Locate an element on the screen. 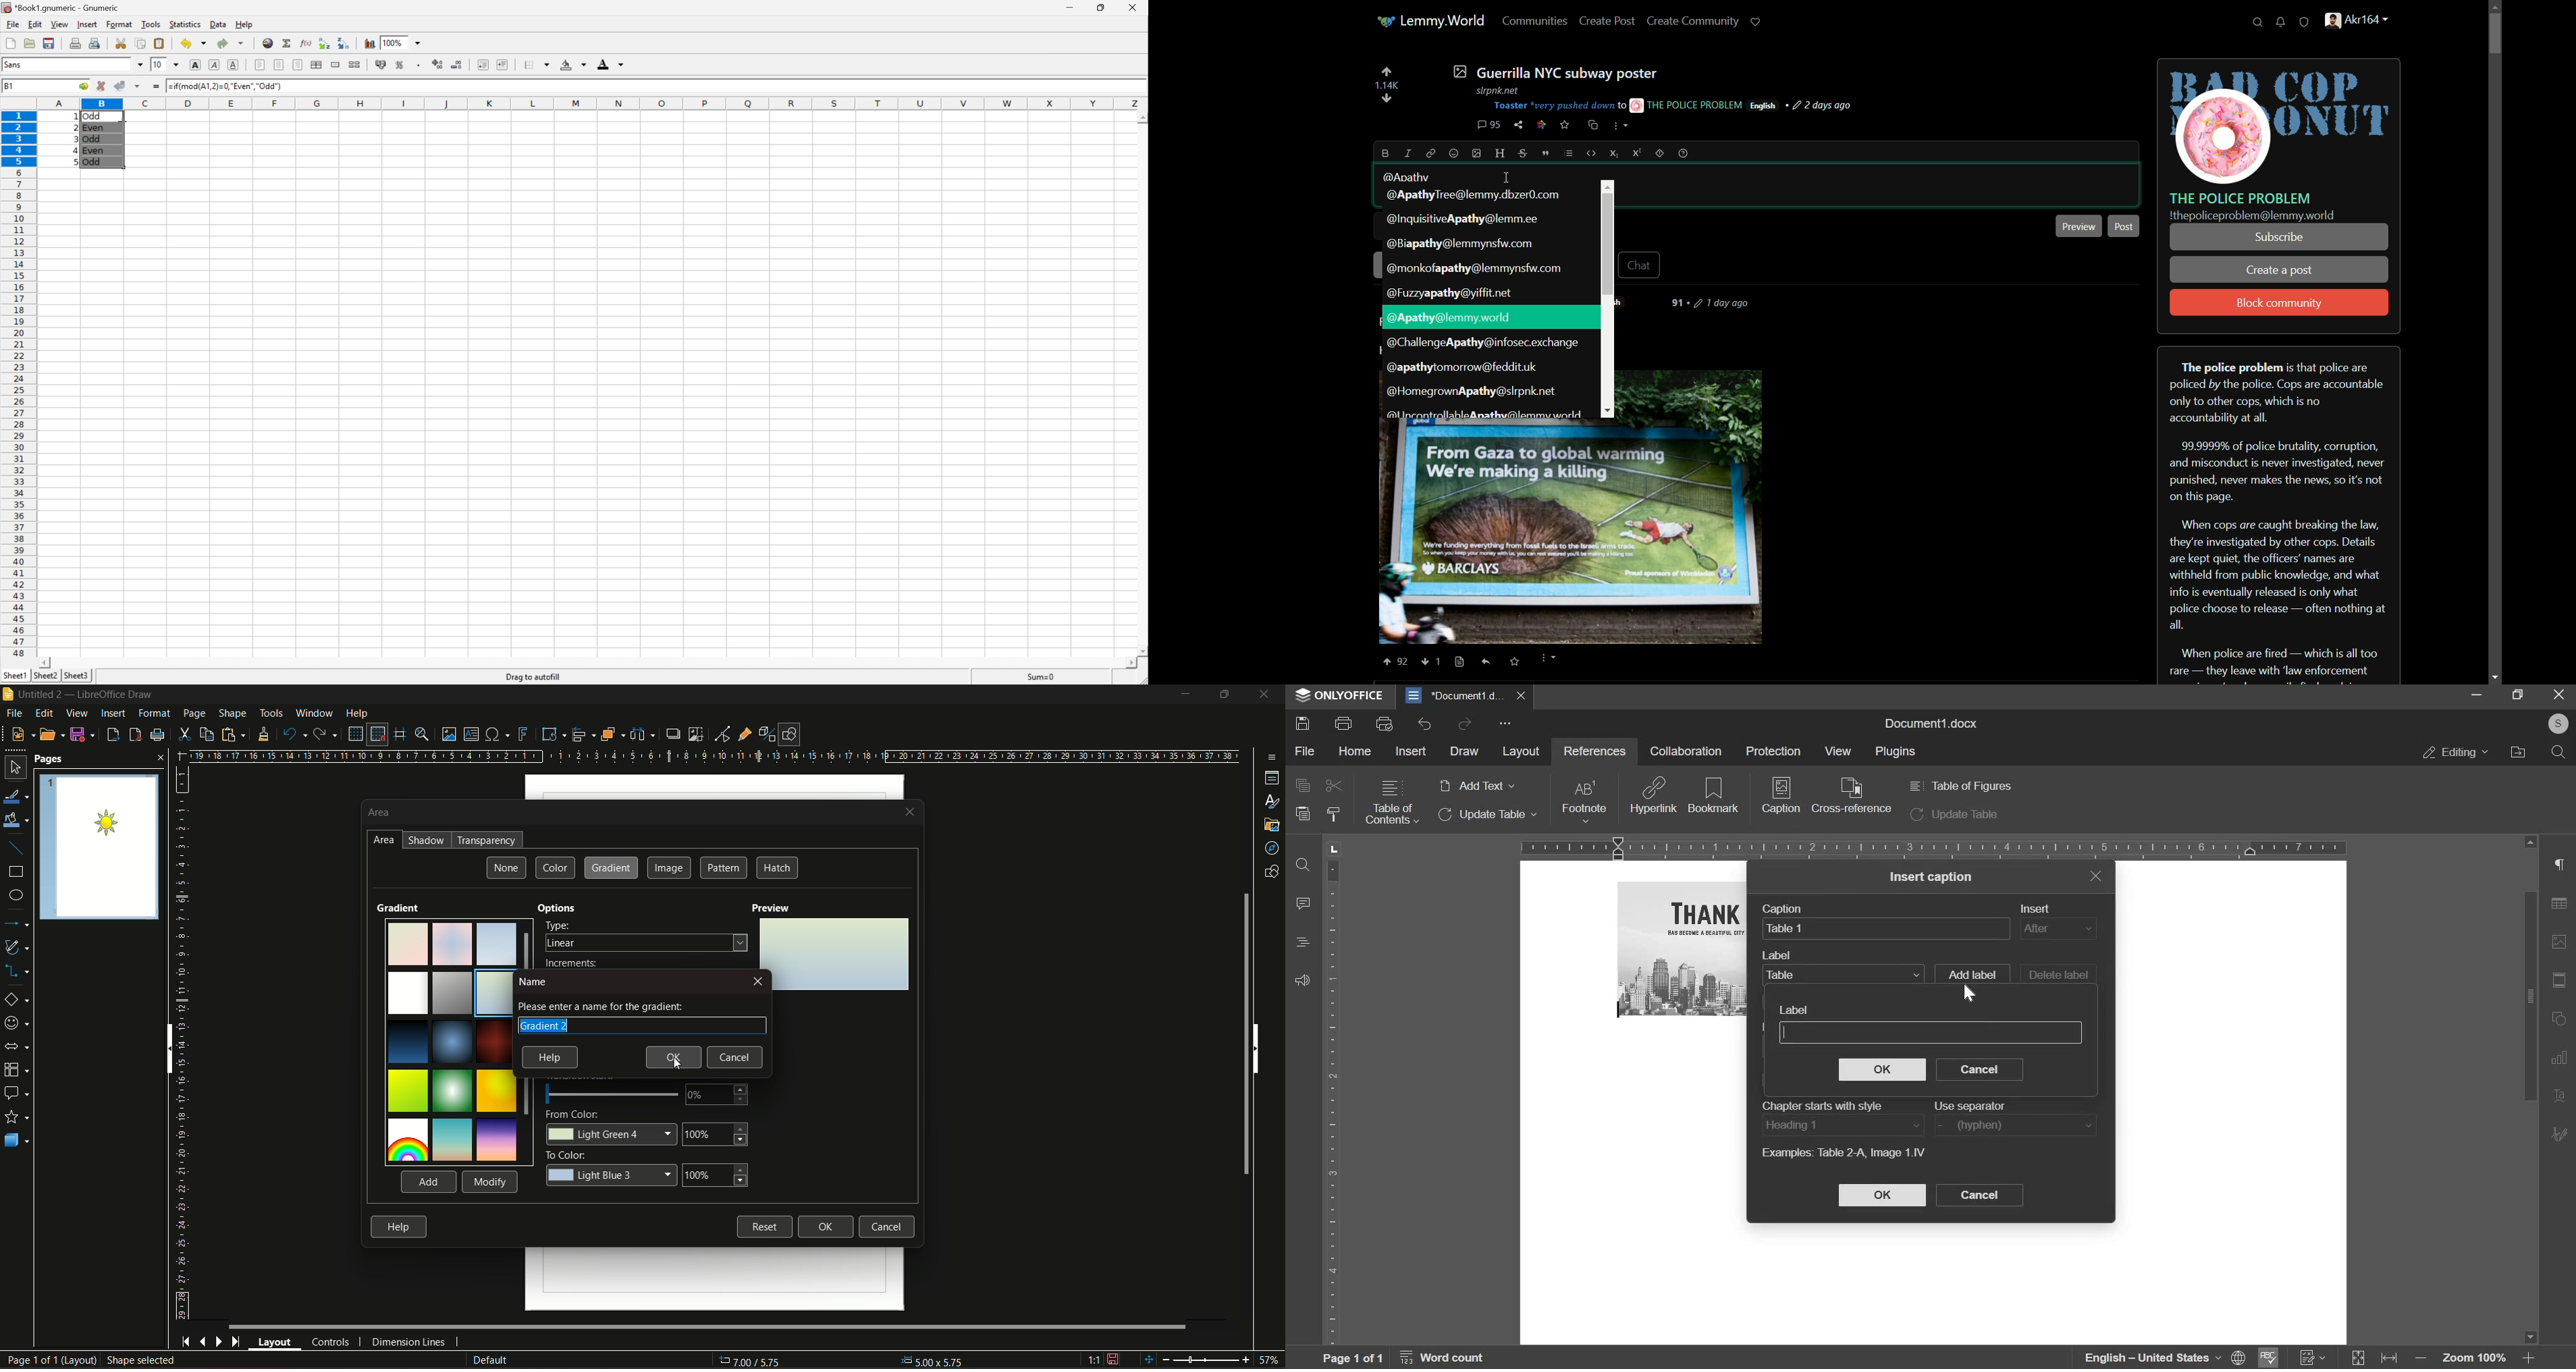 The height and width of the screenshot is (1372, 2576). Italic is located at coordinates (213, 65).